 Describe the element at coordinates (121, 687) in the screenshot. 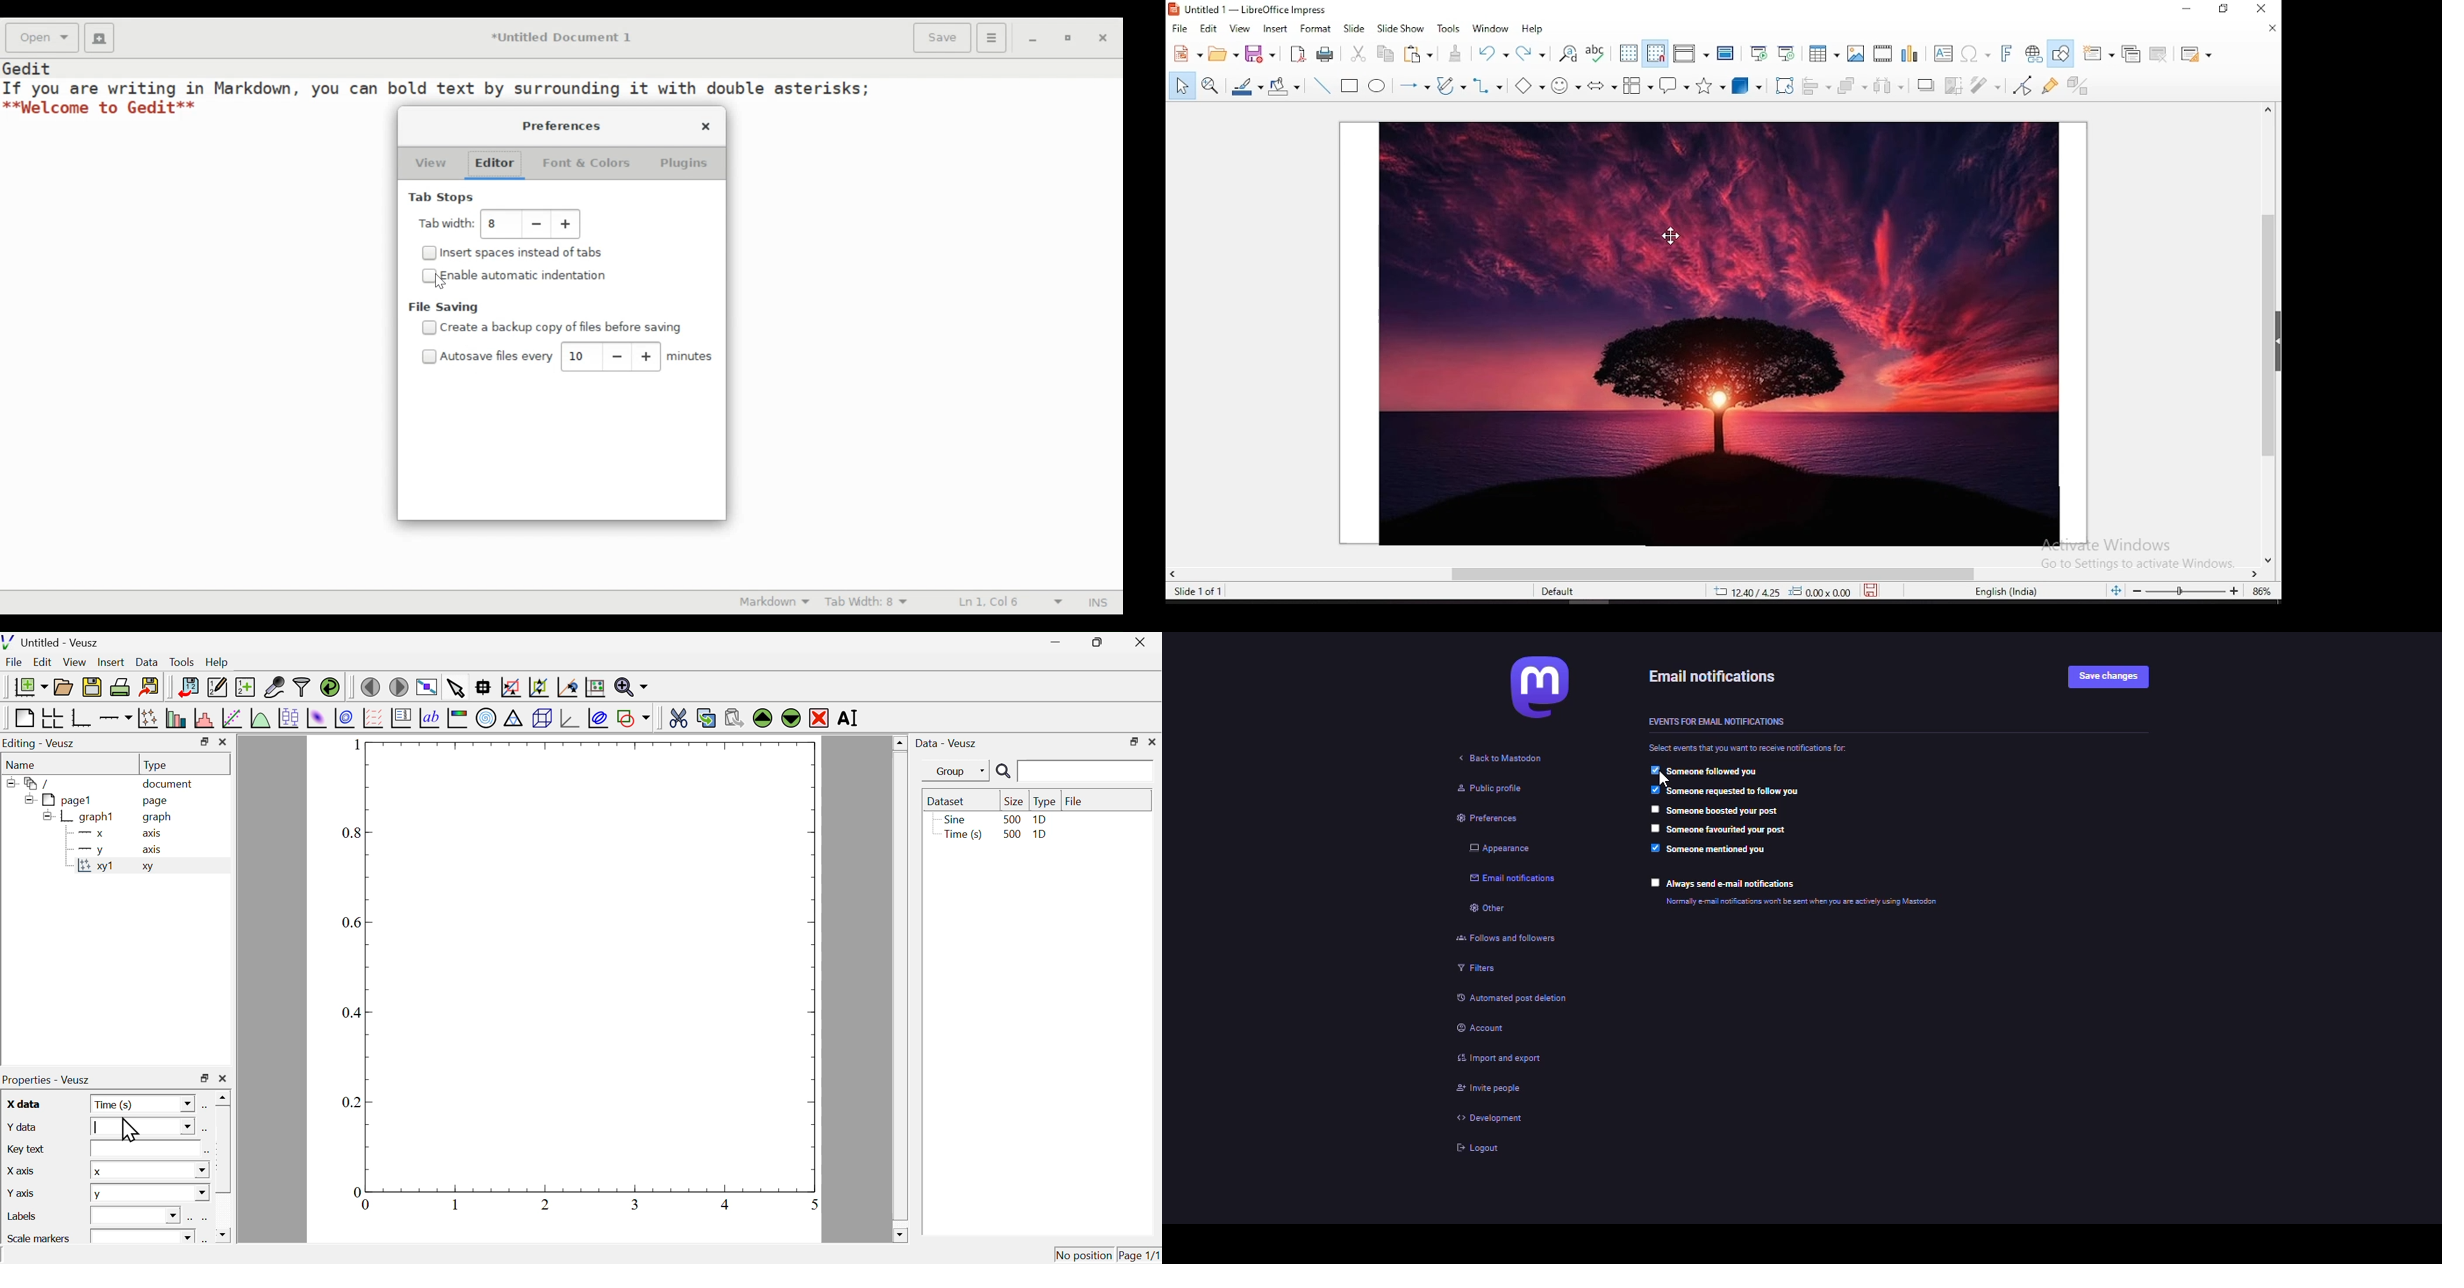

I see `print the document` at that location.